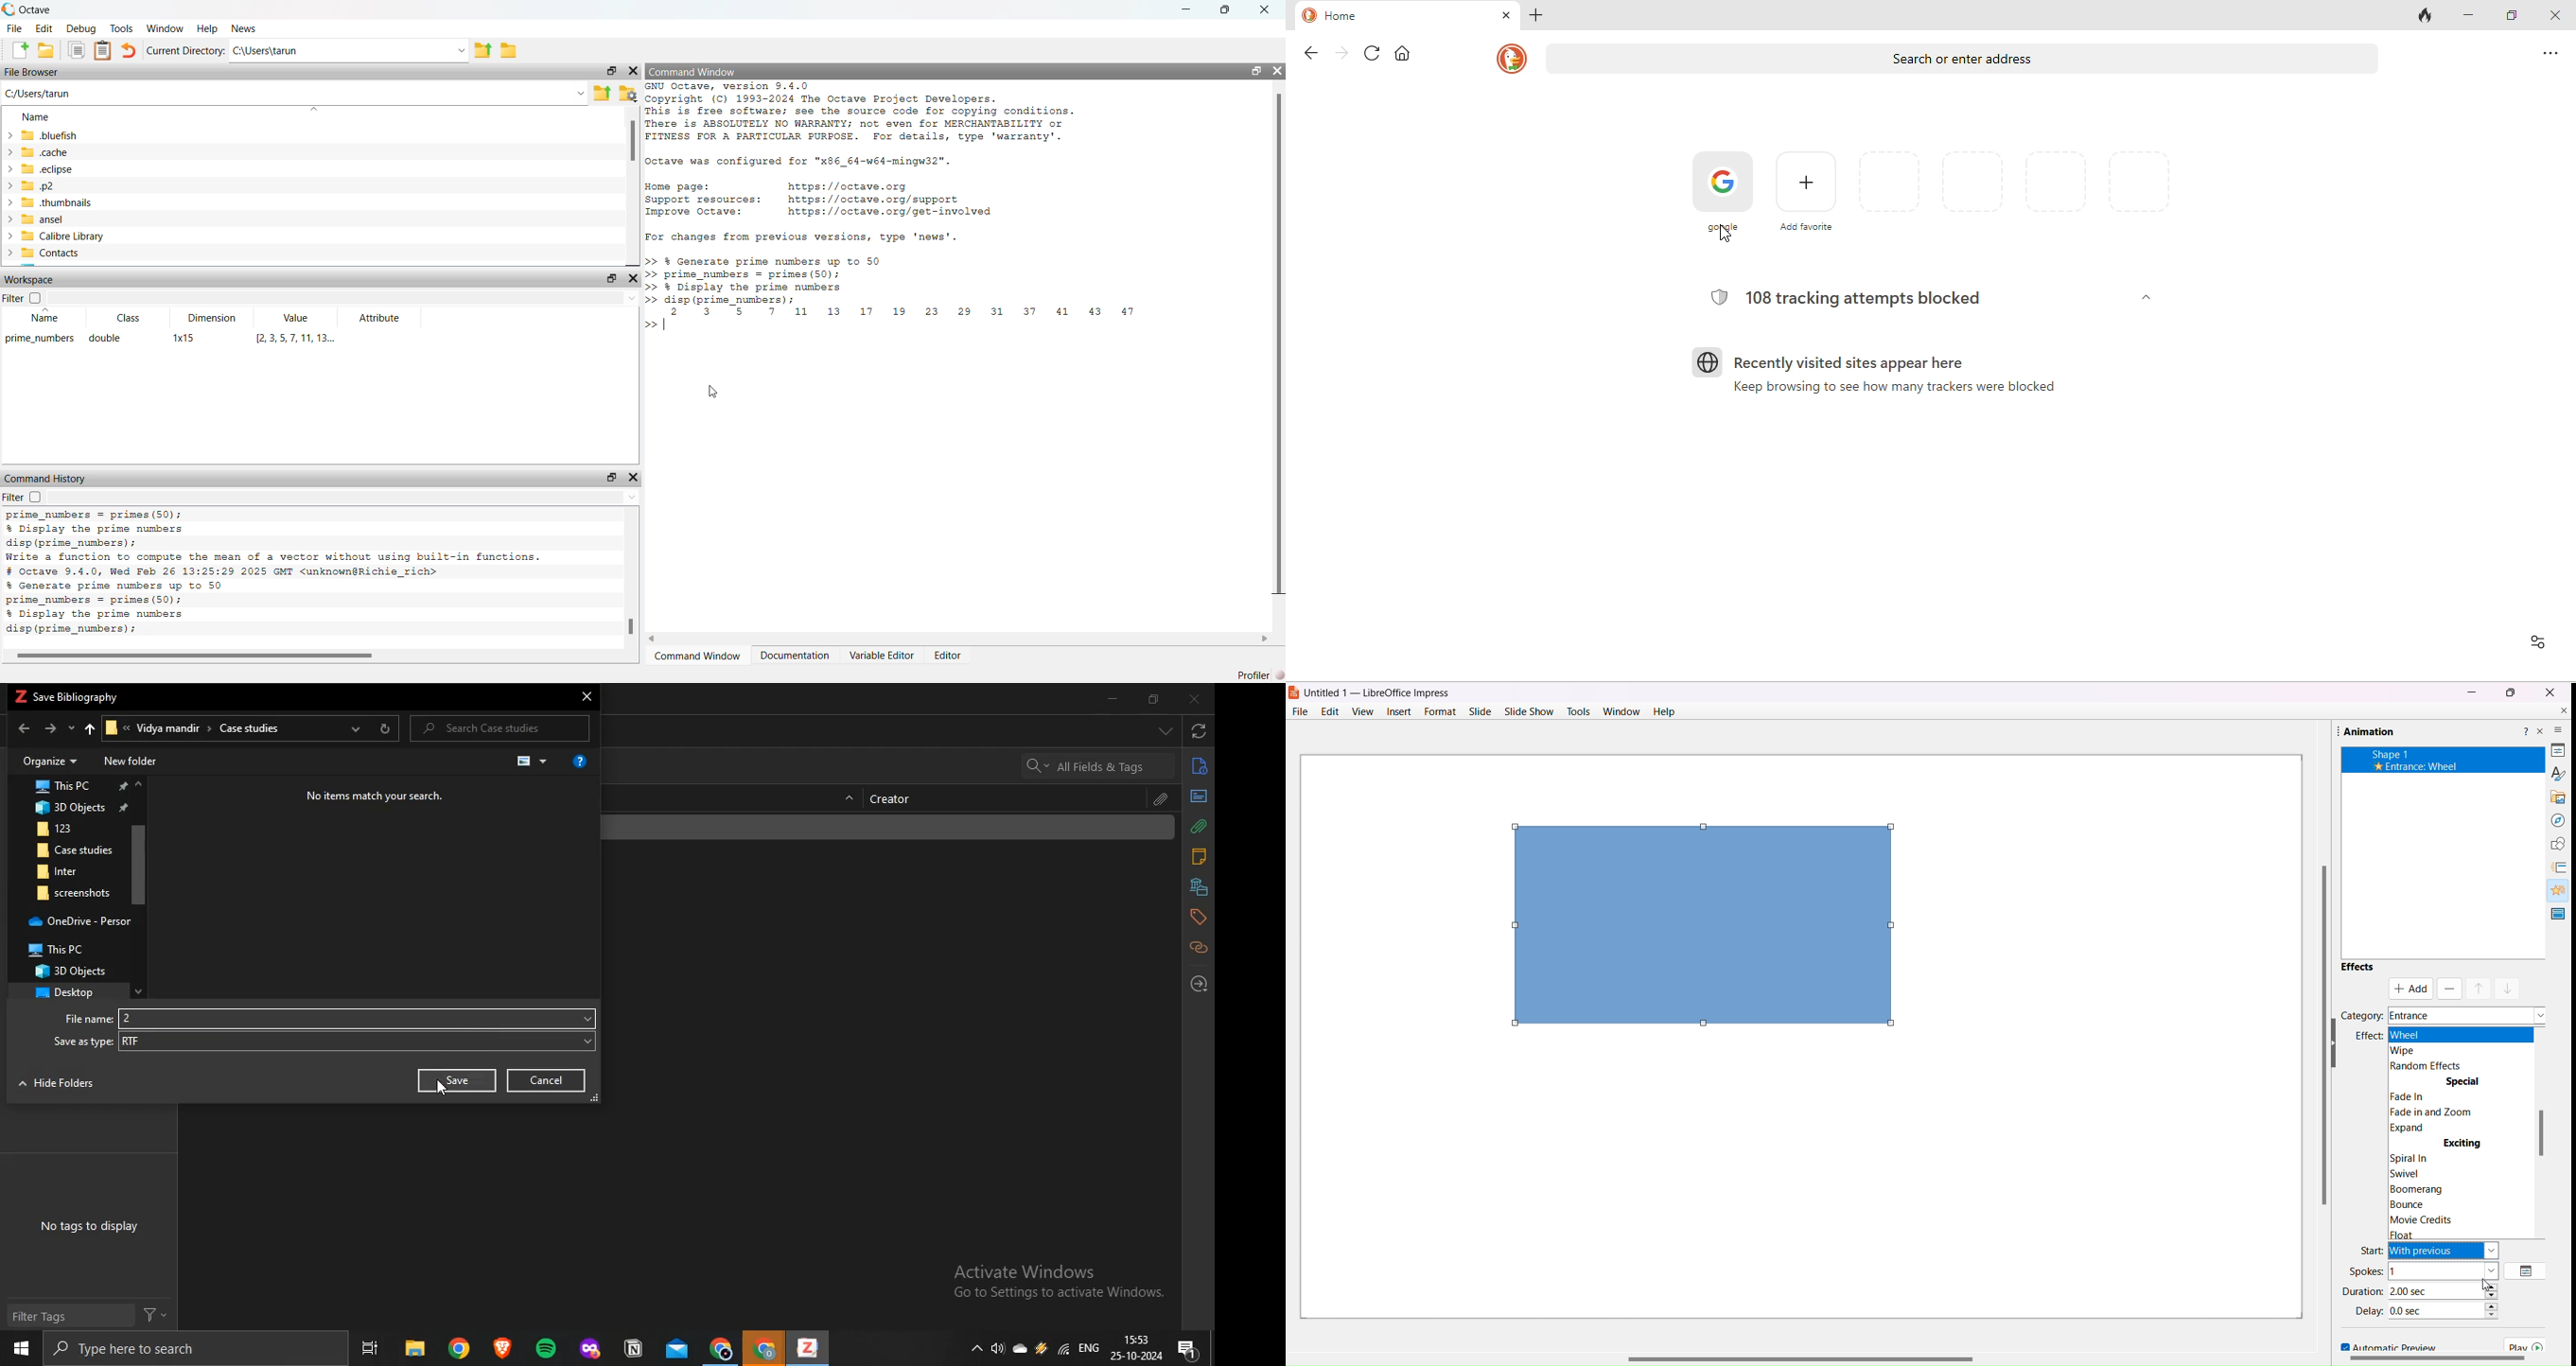  What do you see at coordinates (89, 787) in the screenshot?
I see `This PC` at bounding box center [89, 787].